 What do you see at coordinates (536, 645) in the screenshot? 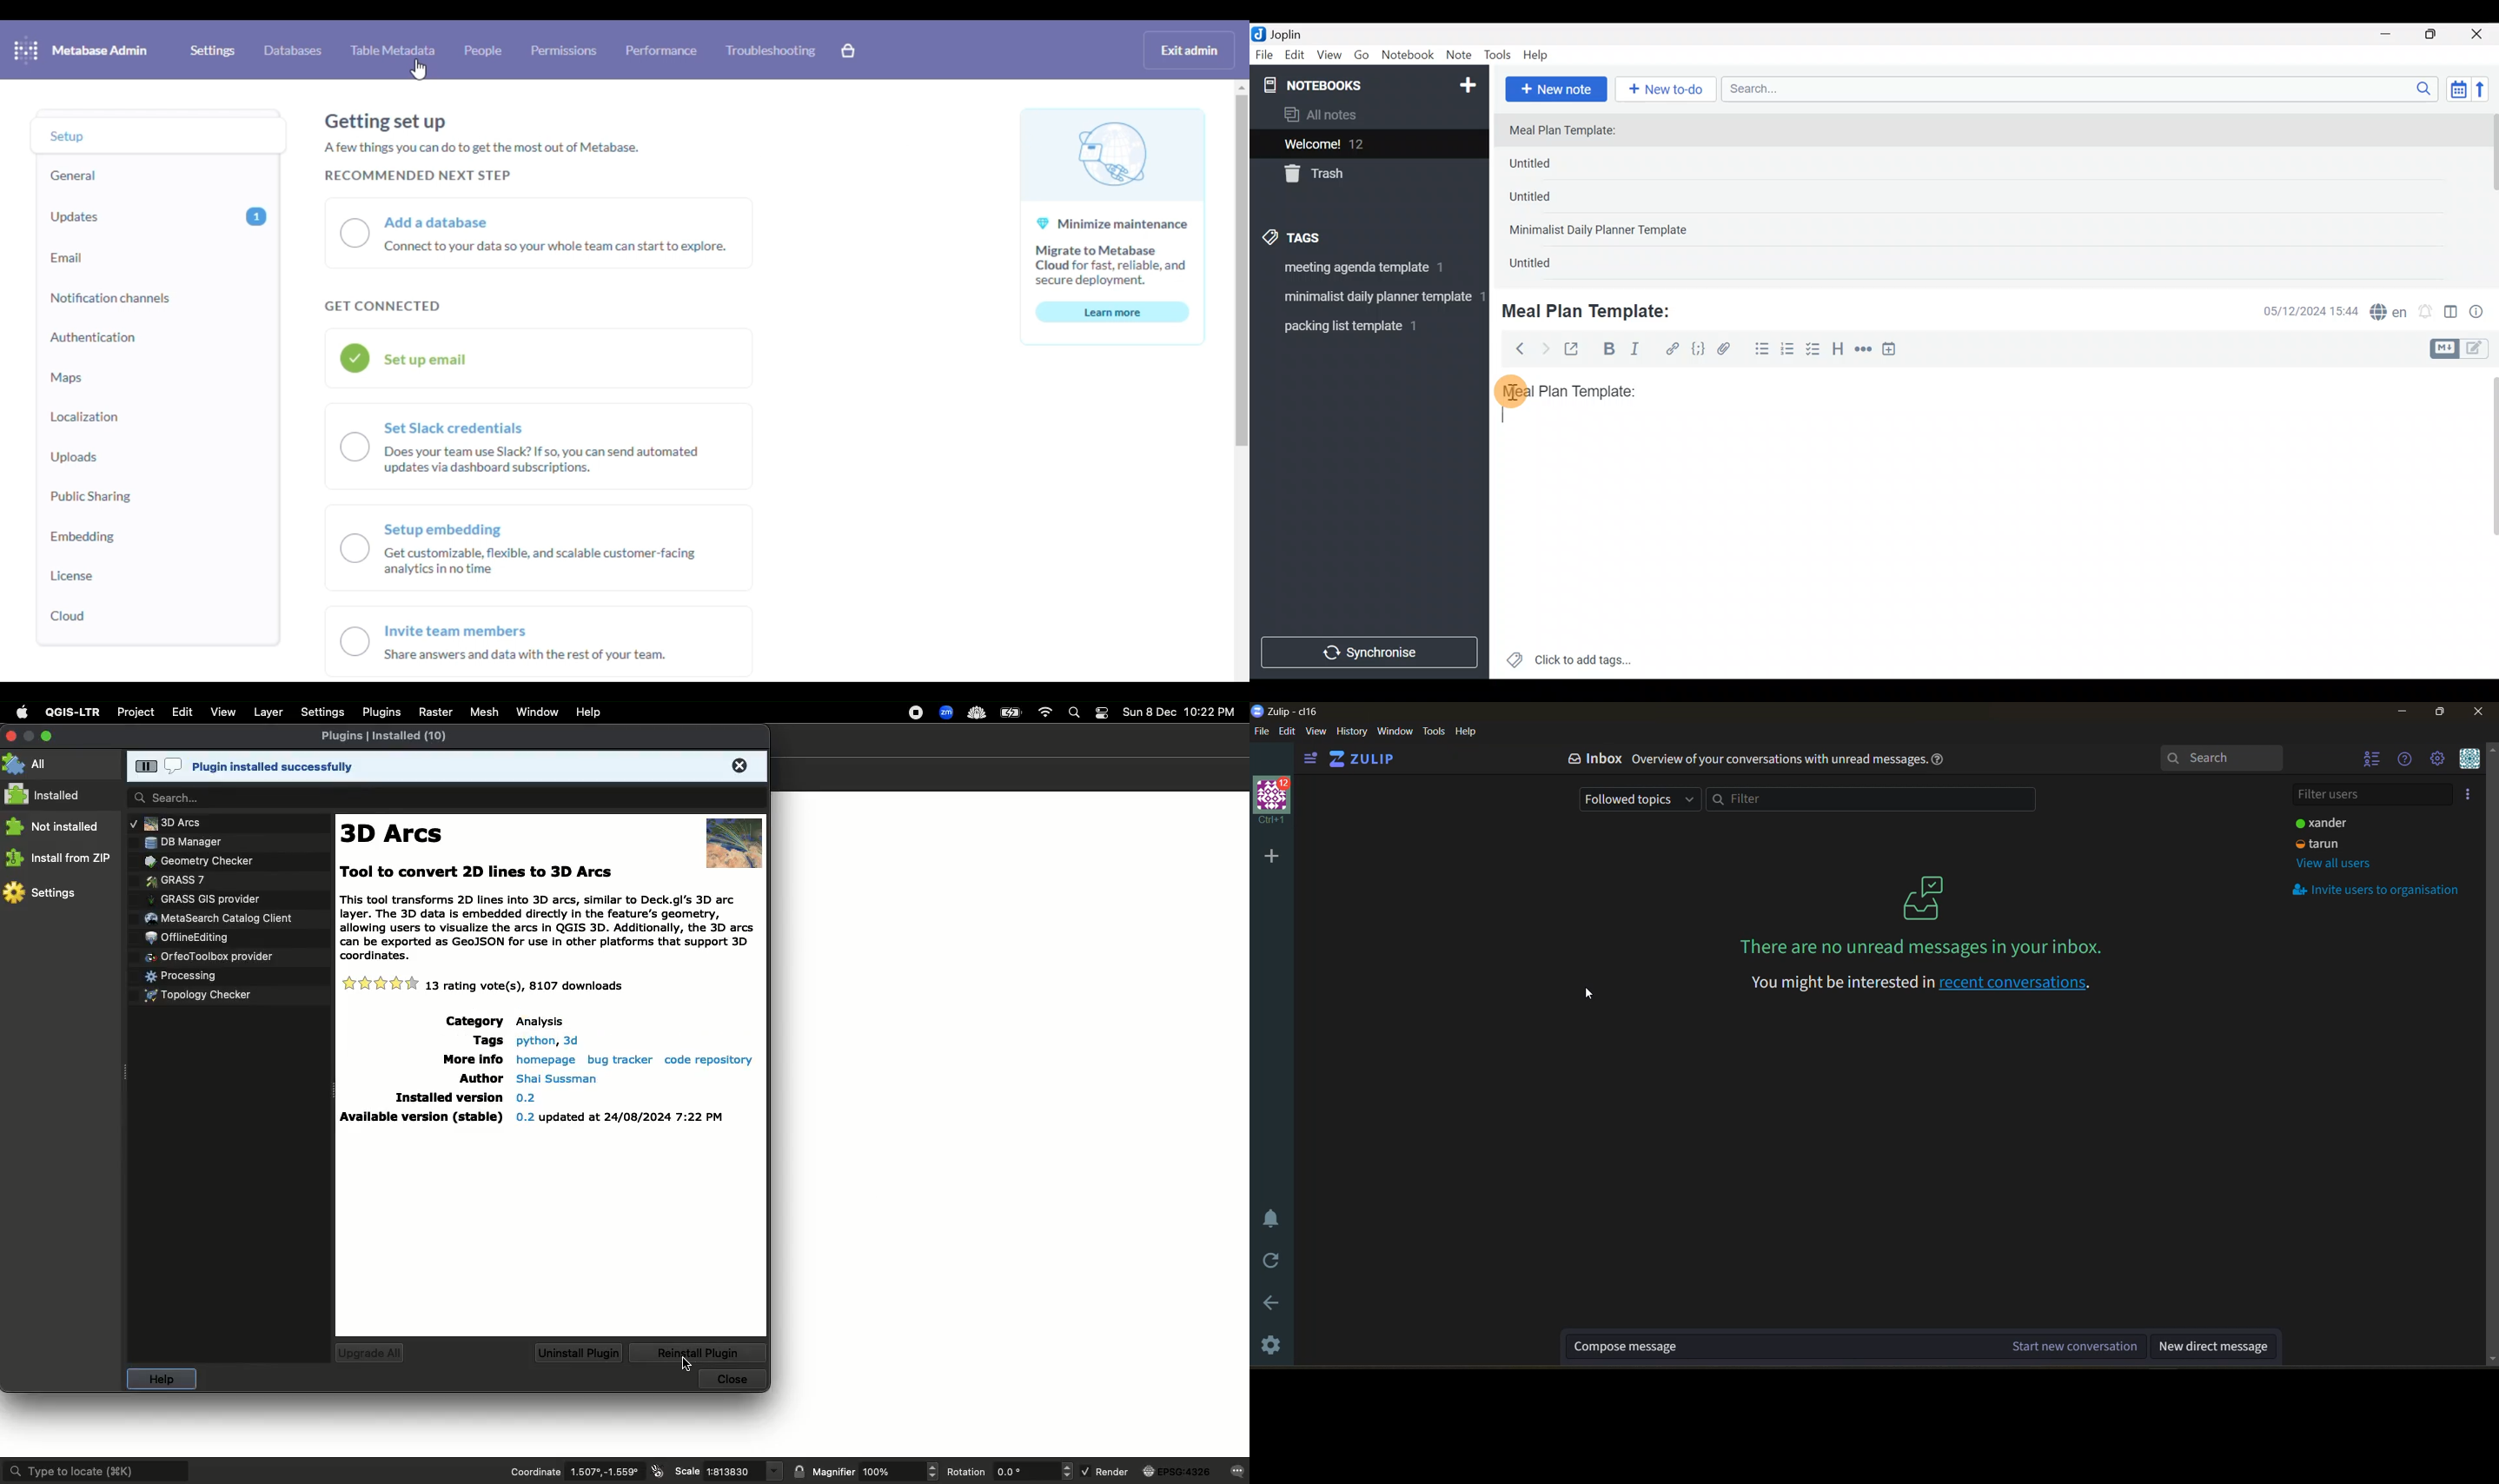
I see `invite team members` at bounding box center [536, 645].